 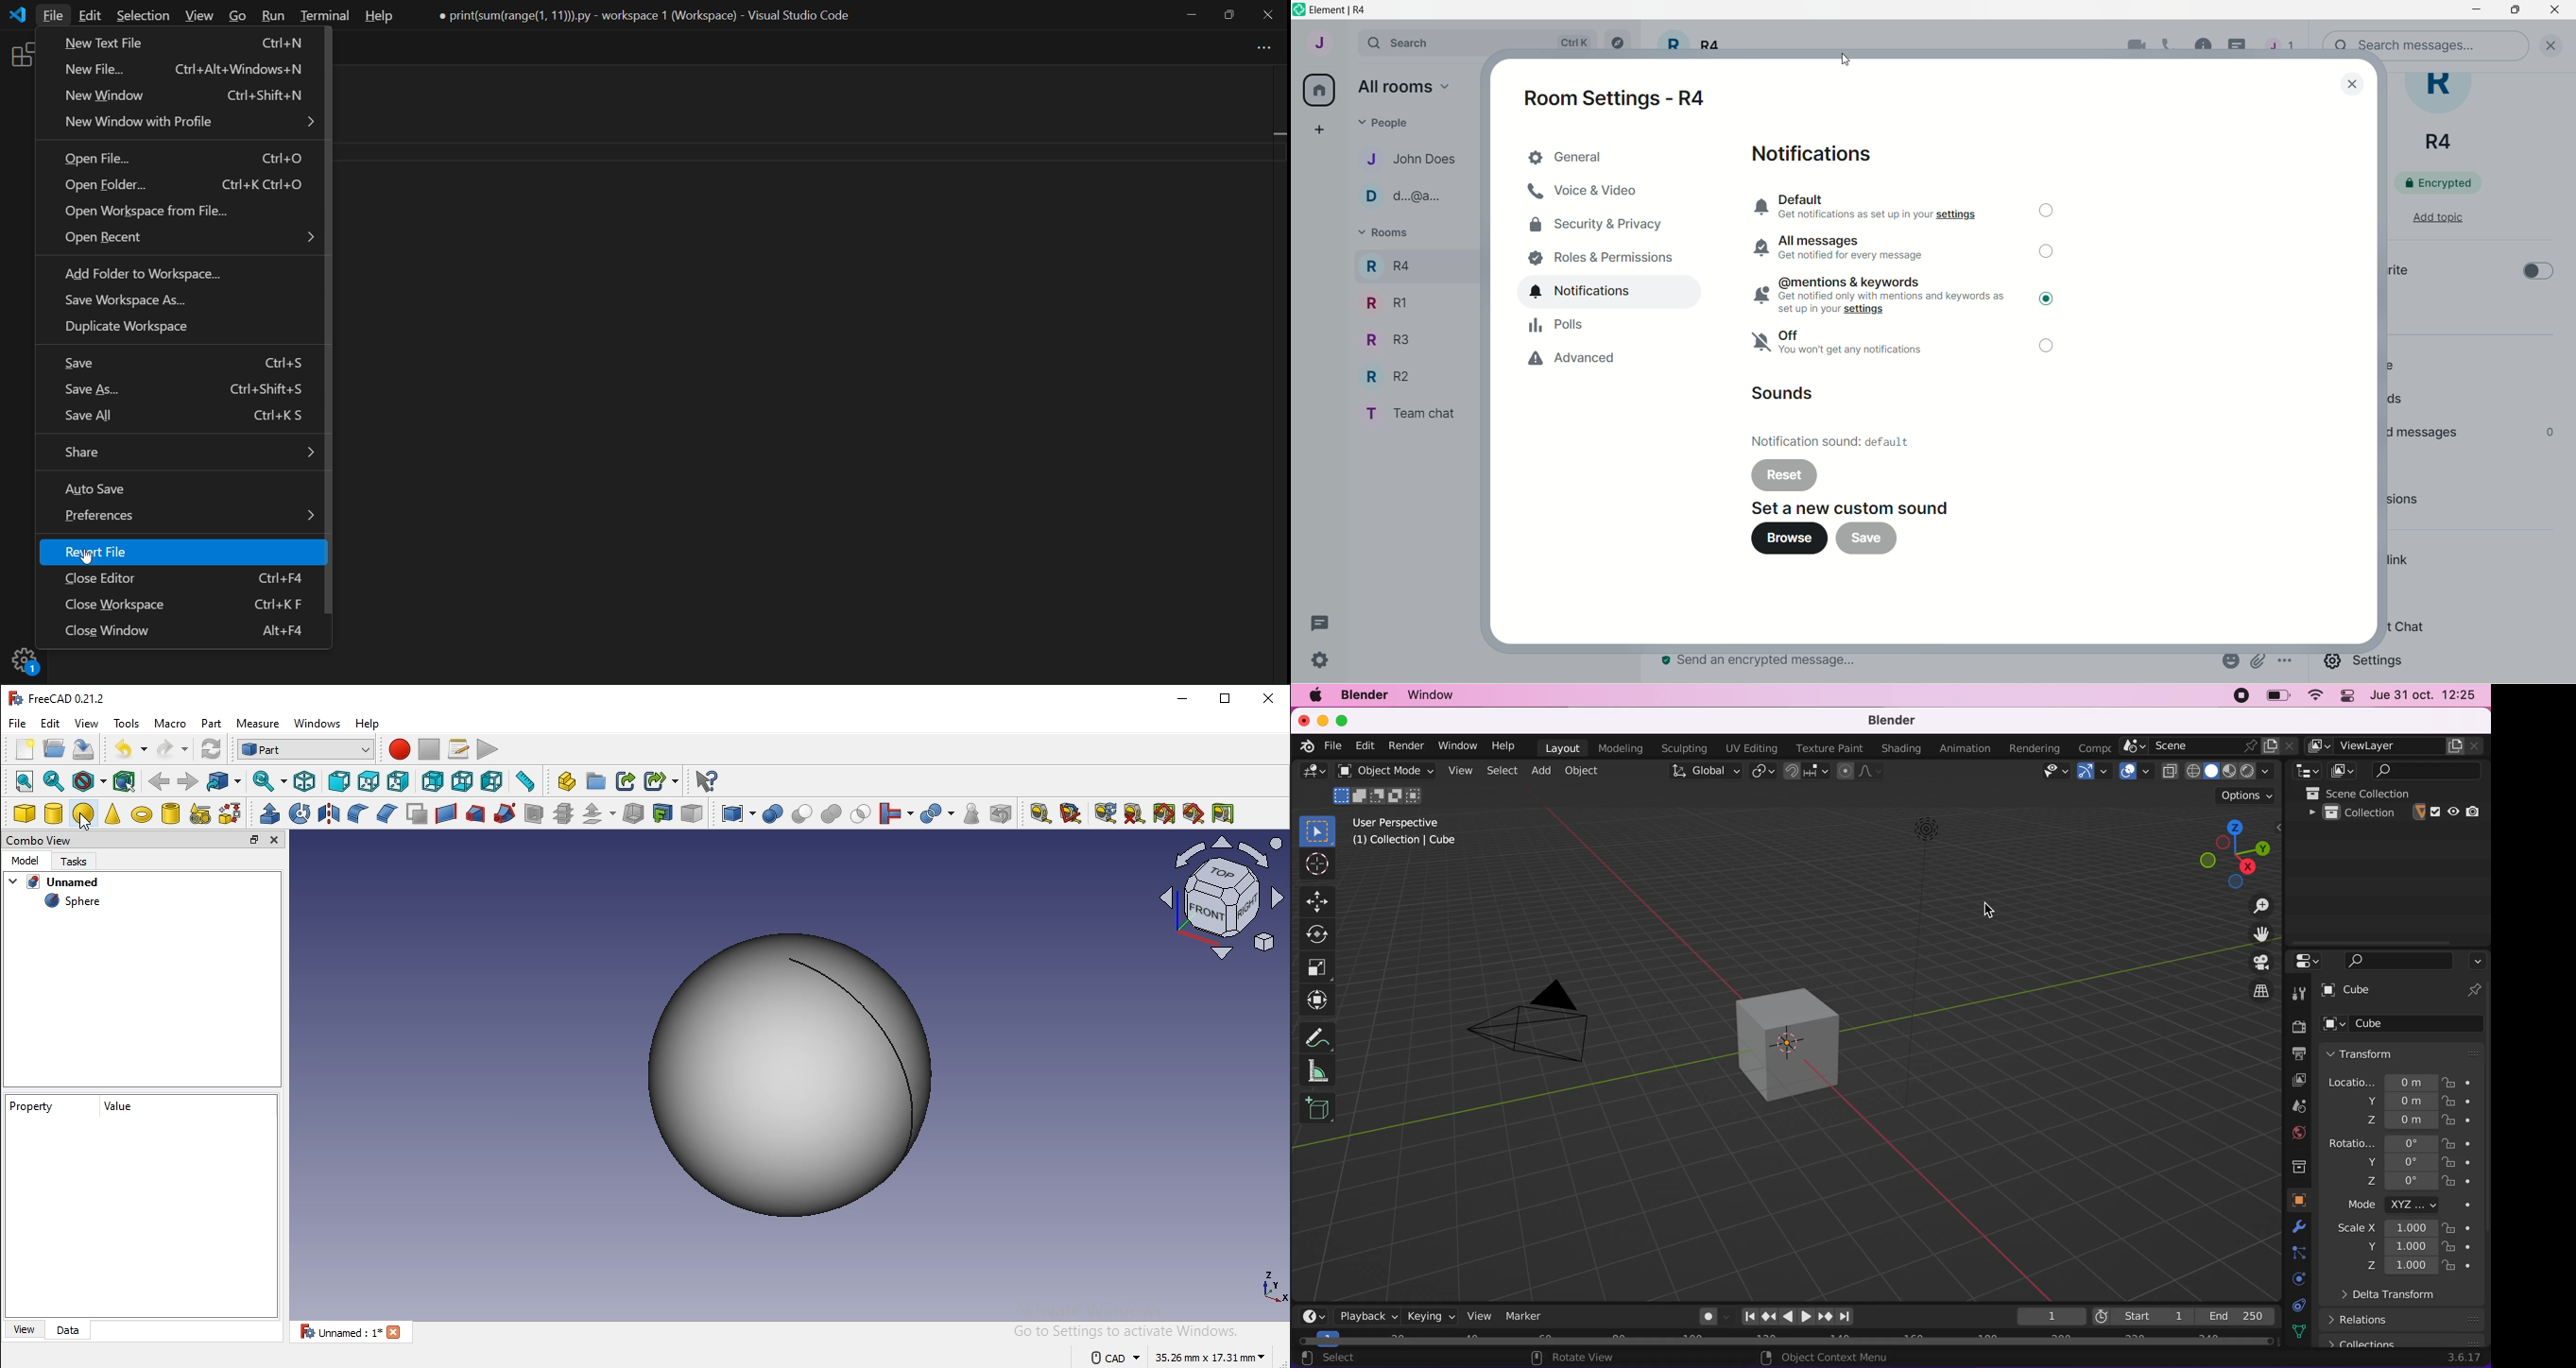 What do you see at coordinates (1318, 129) in the screenshot?
I see `create a space` at bounding box center [1318, 129].